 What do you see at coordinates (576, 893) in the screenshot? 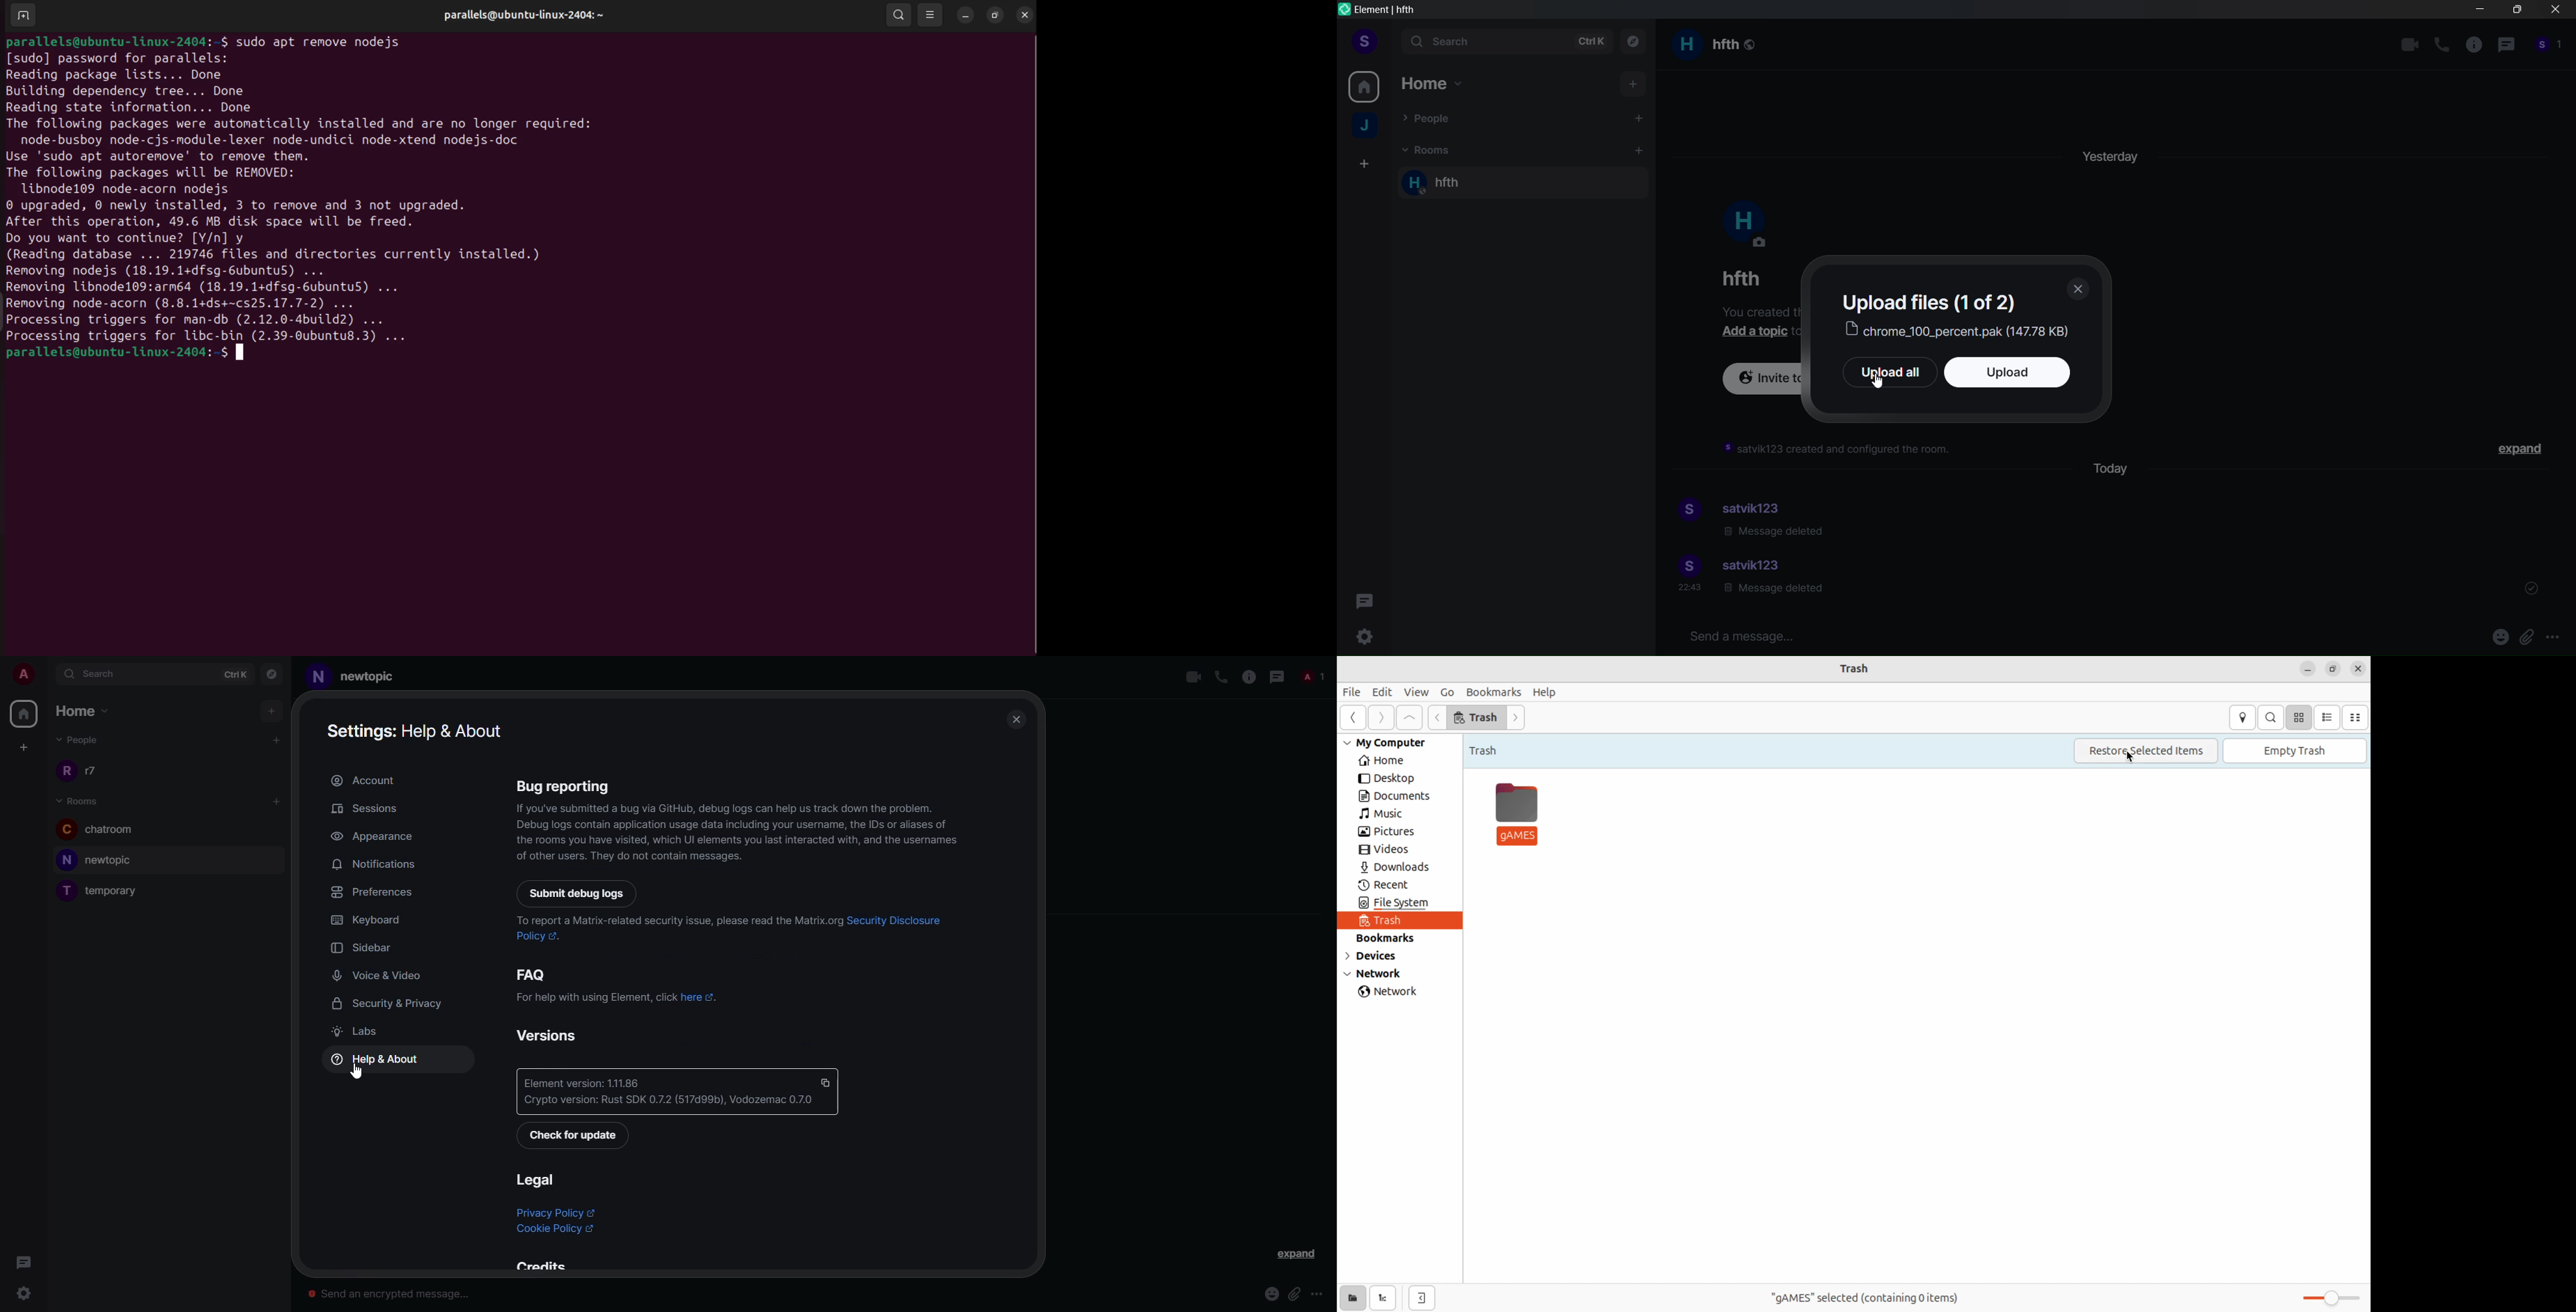
I see `submit debug logs` at bounding box center [576, 893].